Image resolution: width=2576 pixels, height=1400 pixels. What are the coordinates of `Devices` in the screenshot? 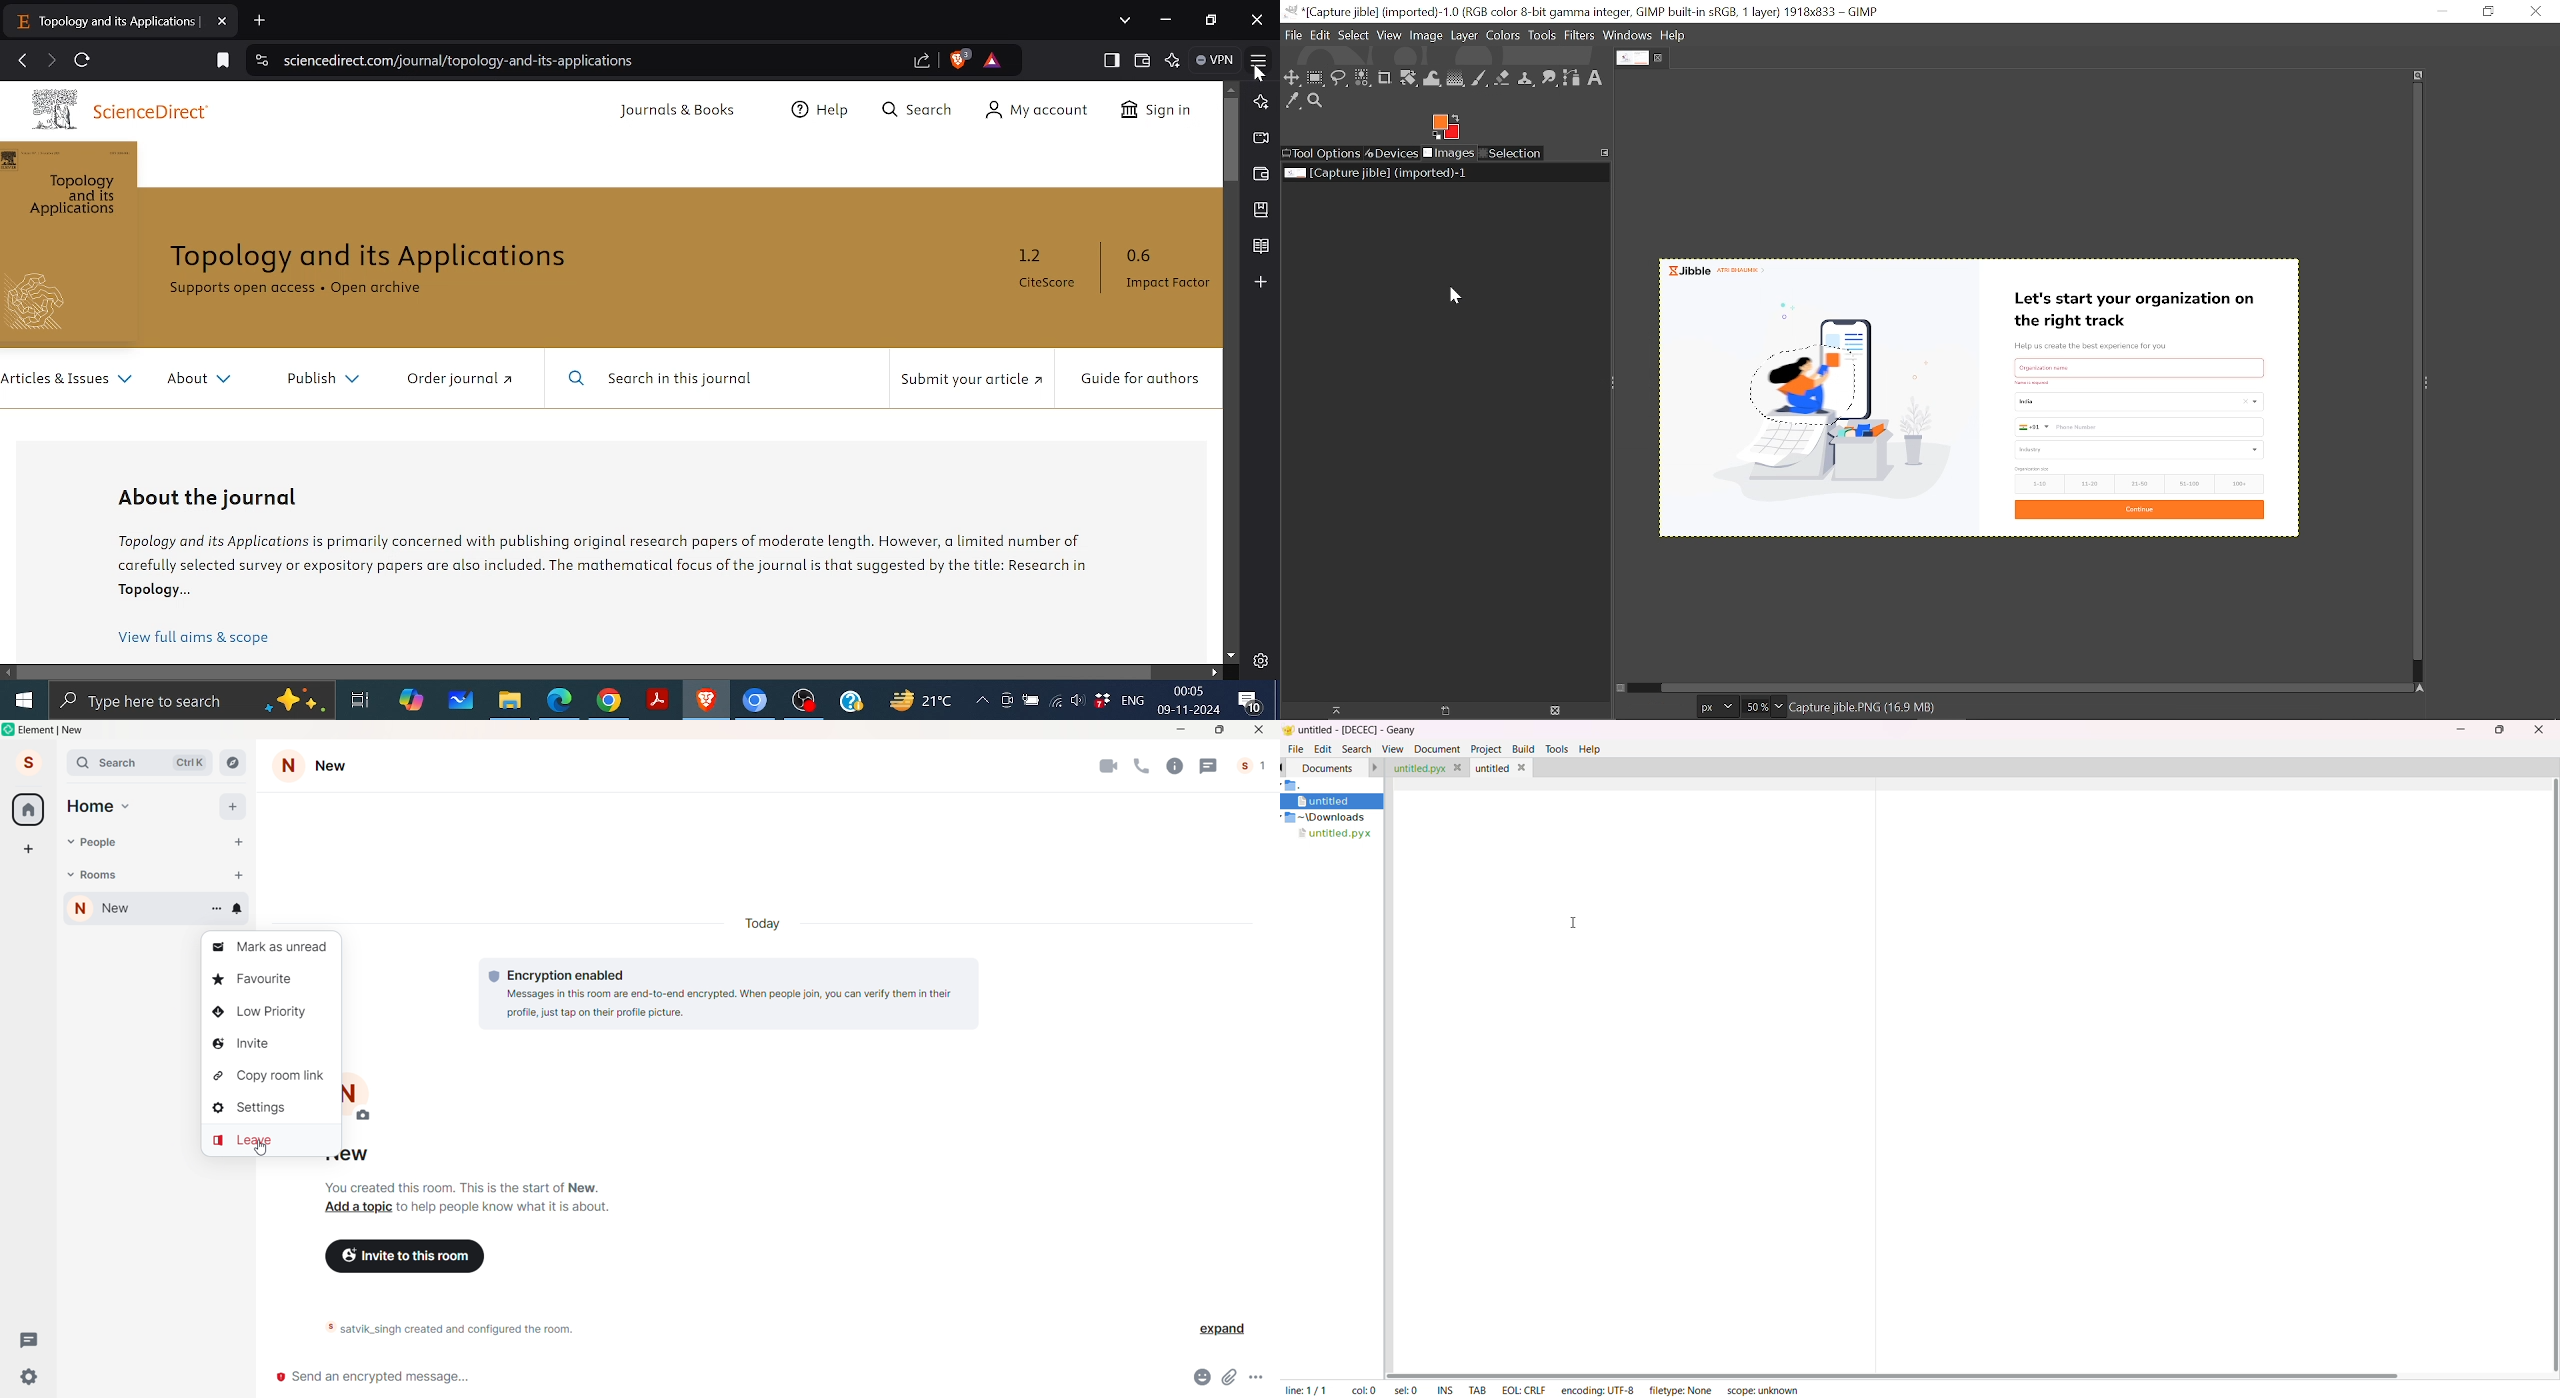 It's located at (1392, 152).